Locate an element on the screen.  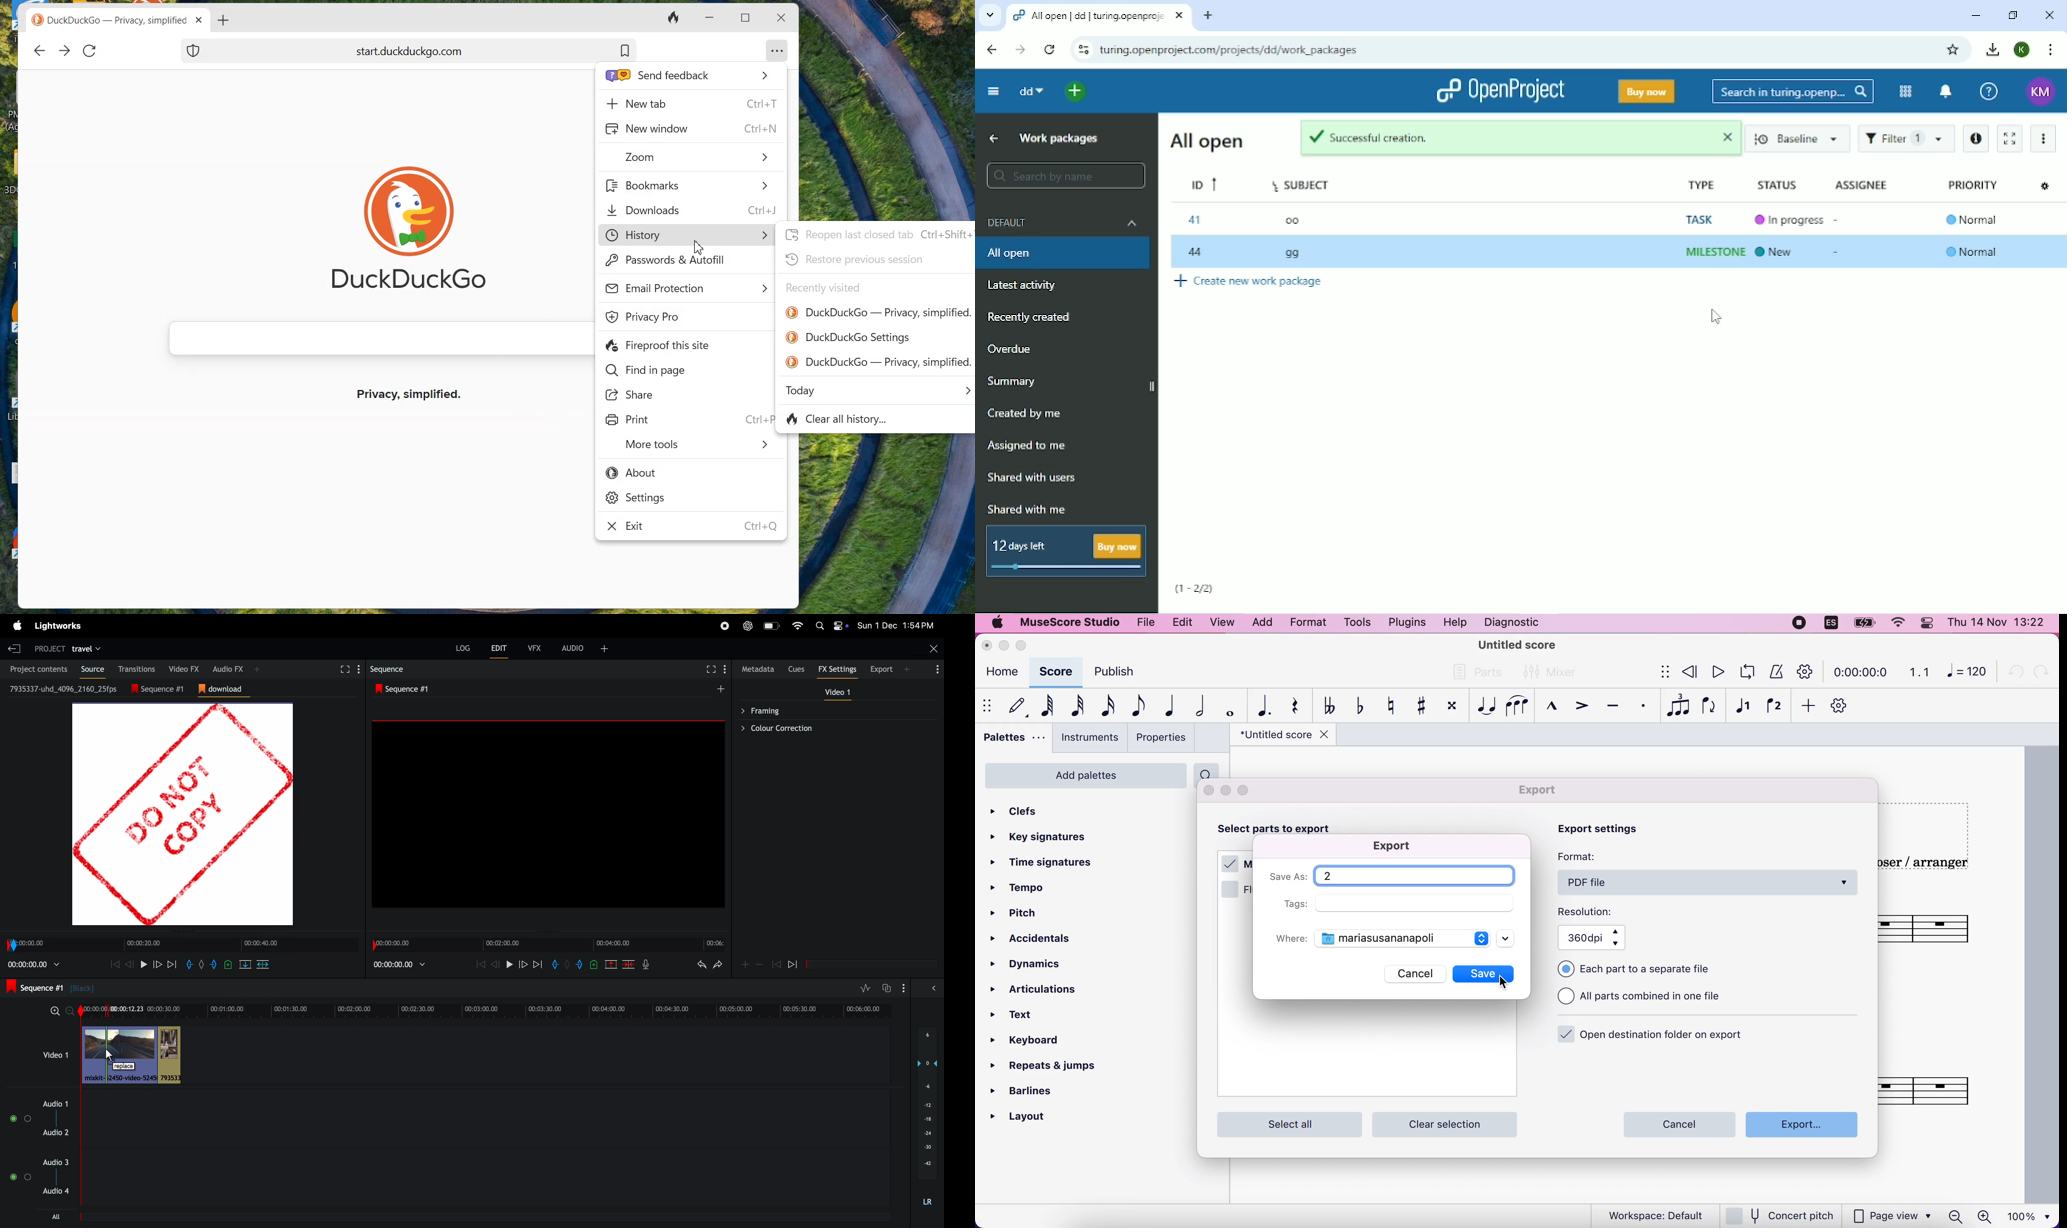
download is located at coordinates (224, 689).